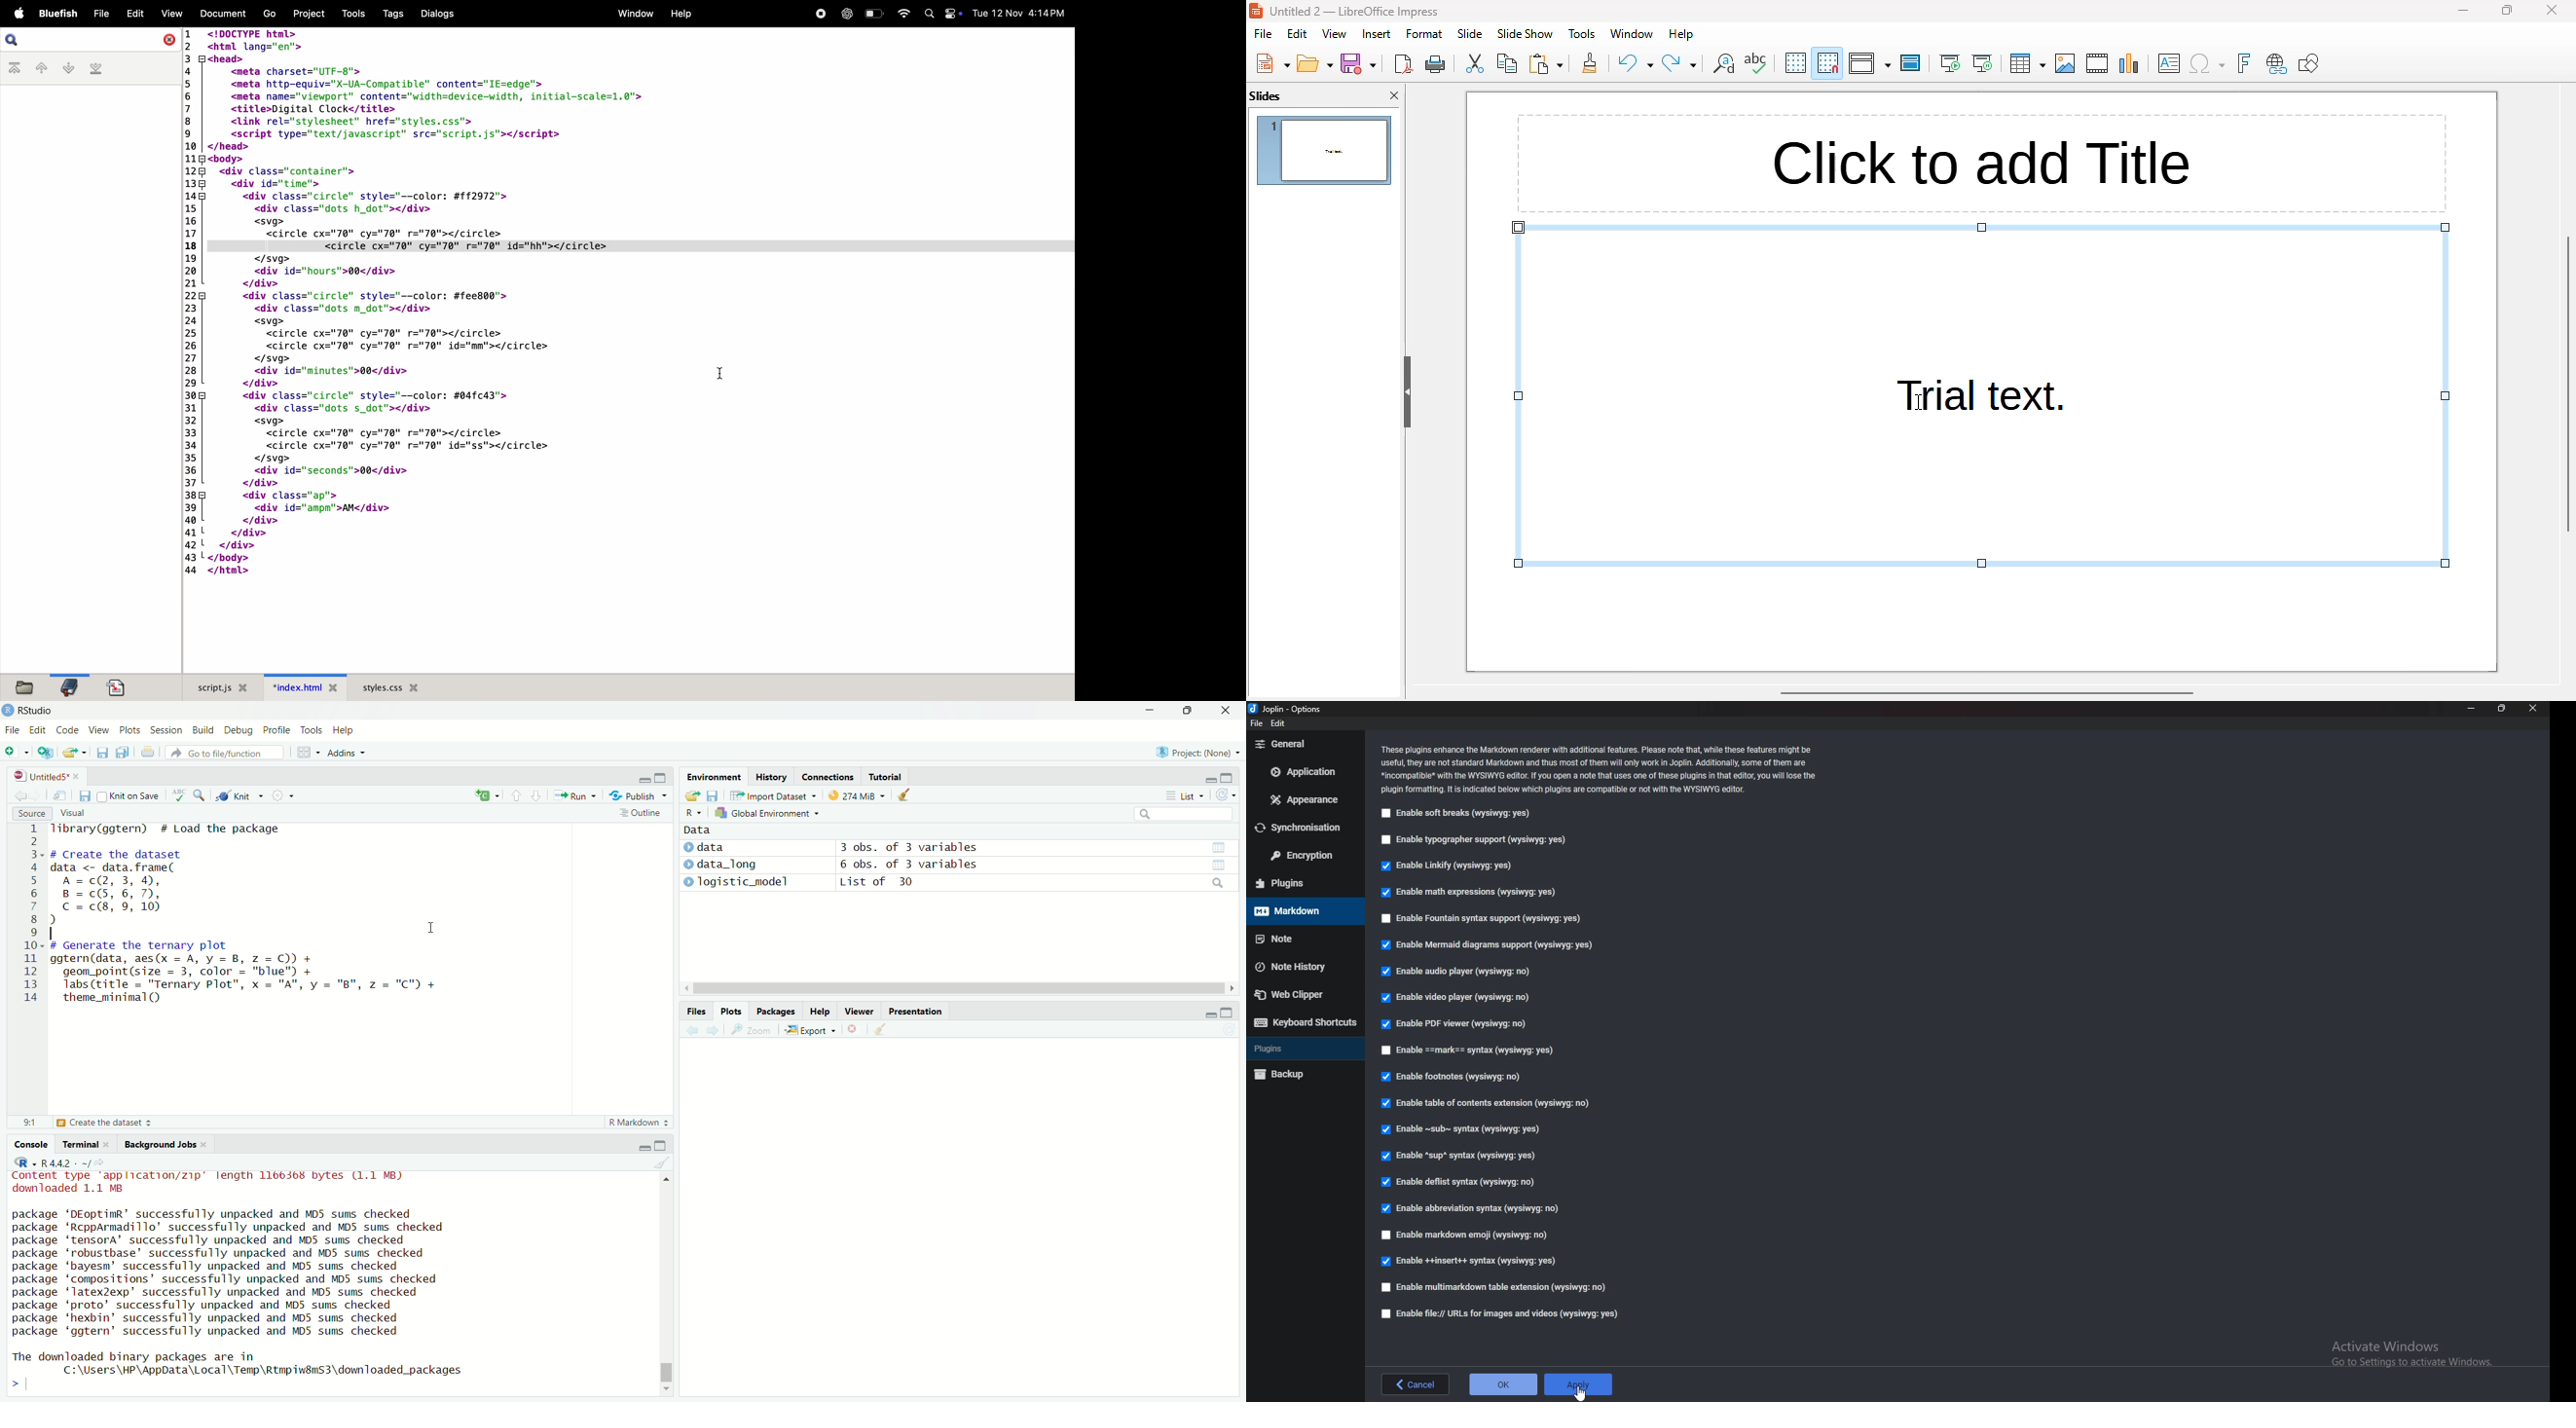  I want to click on insert special characters, so click(2207, 63).